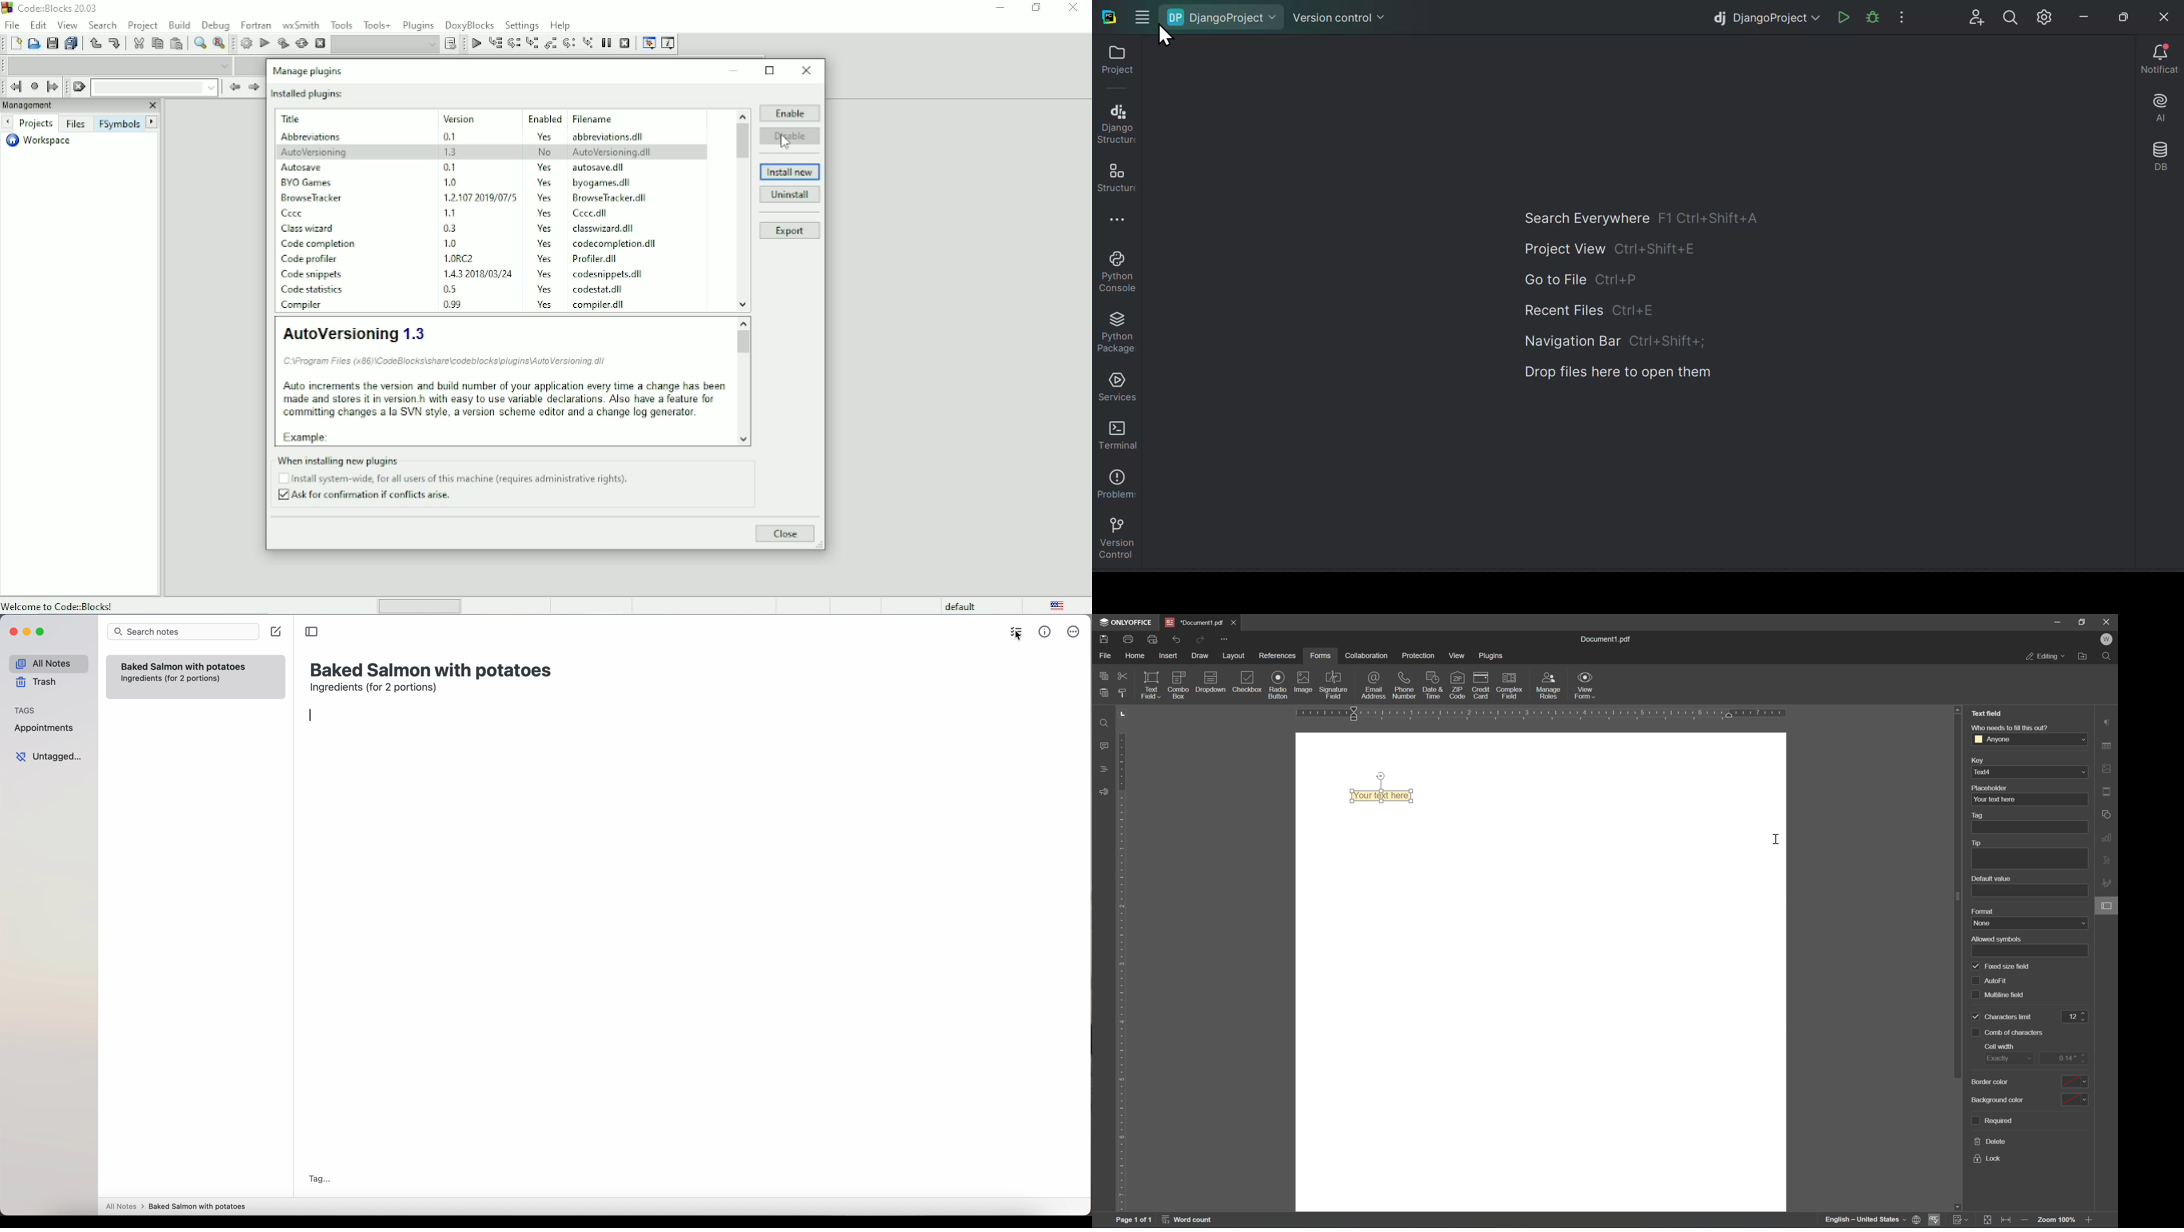 This screenshot has width=2184, height=1232. What do you see at coordinates (1134, 1221) in the screenshot?
I see `Page 1 of 1` at bounding box center [1134, 1221].